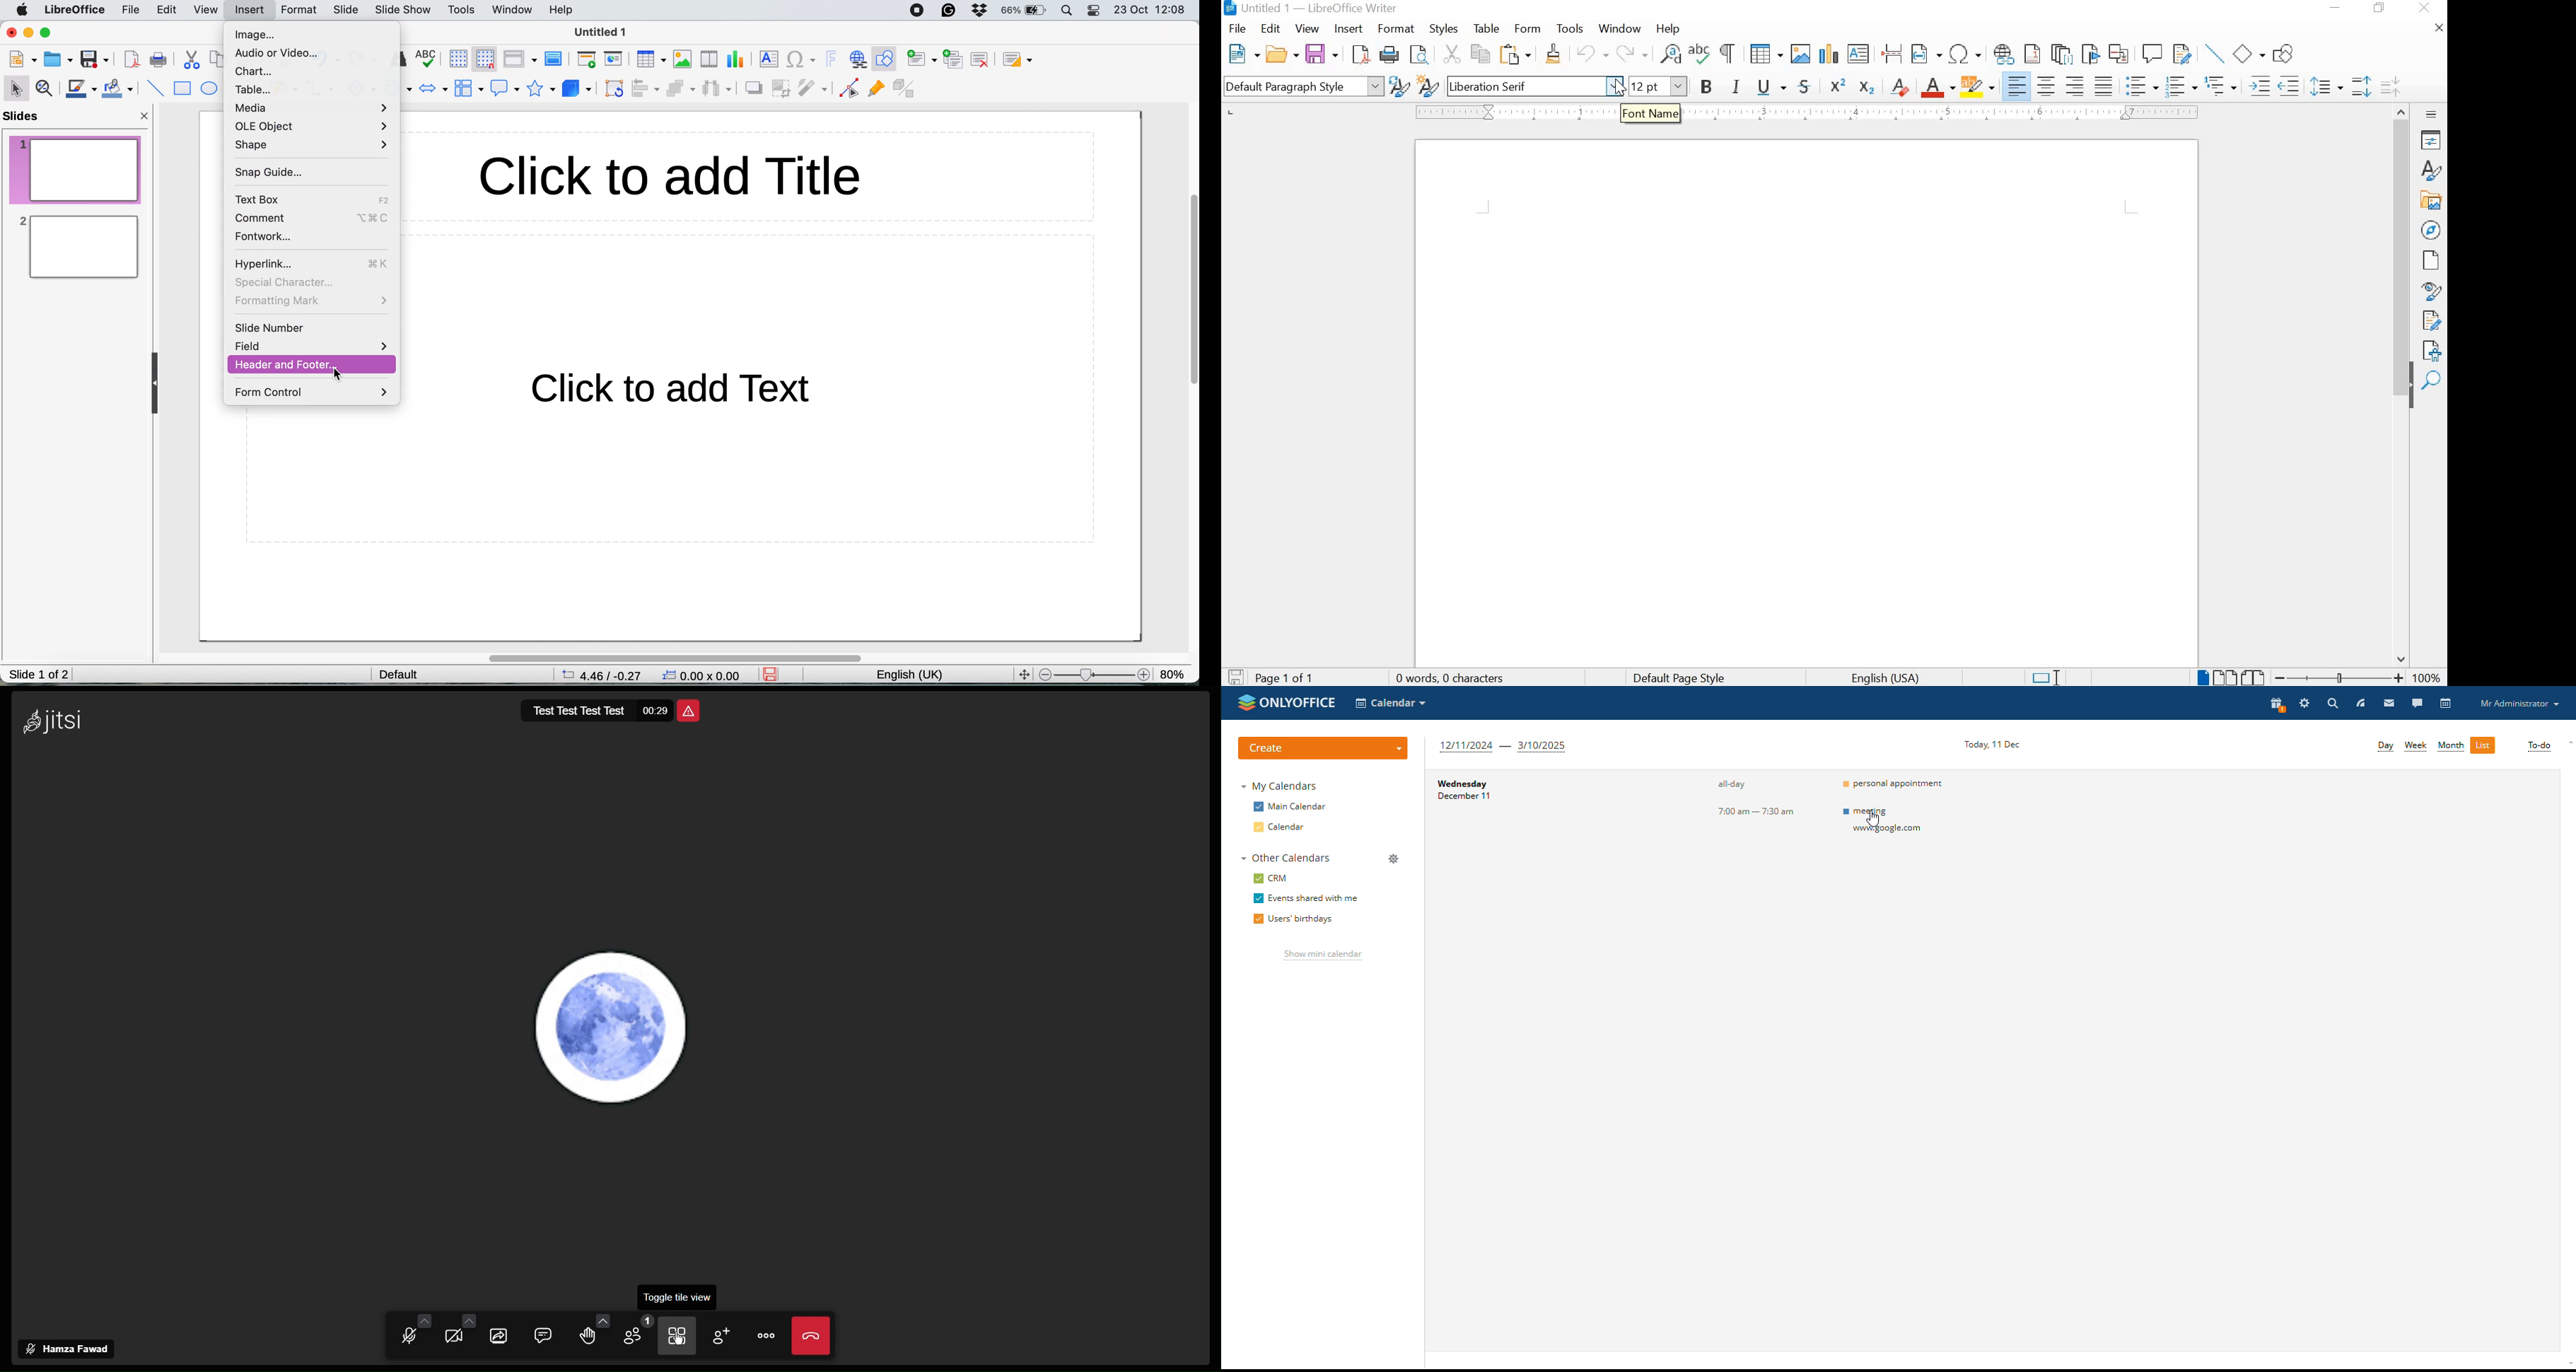 This screenshot has height=1372, width=2576. What do you see at coordinates (1270, 31) in the screenshot?
I see `EDIT` at bounding box center [1270, 31].